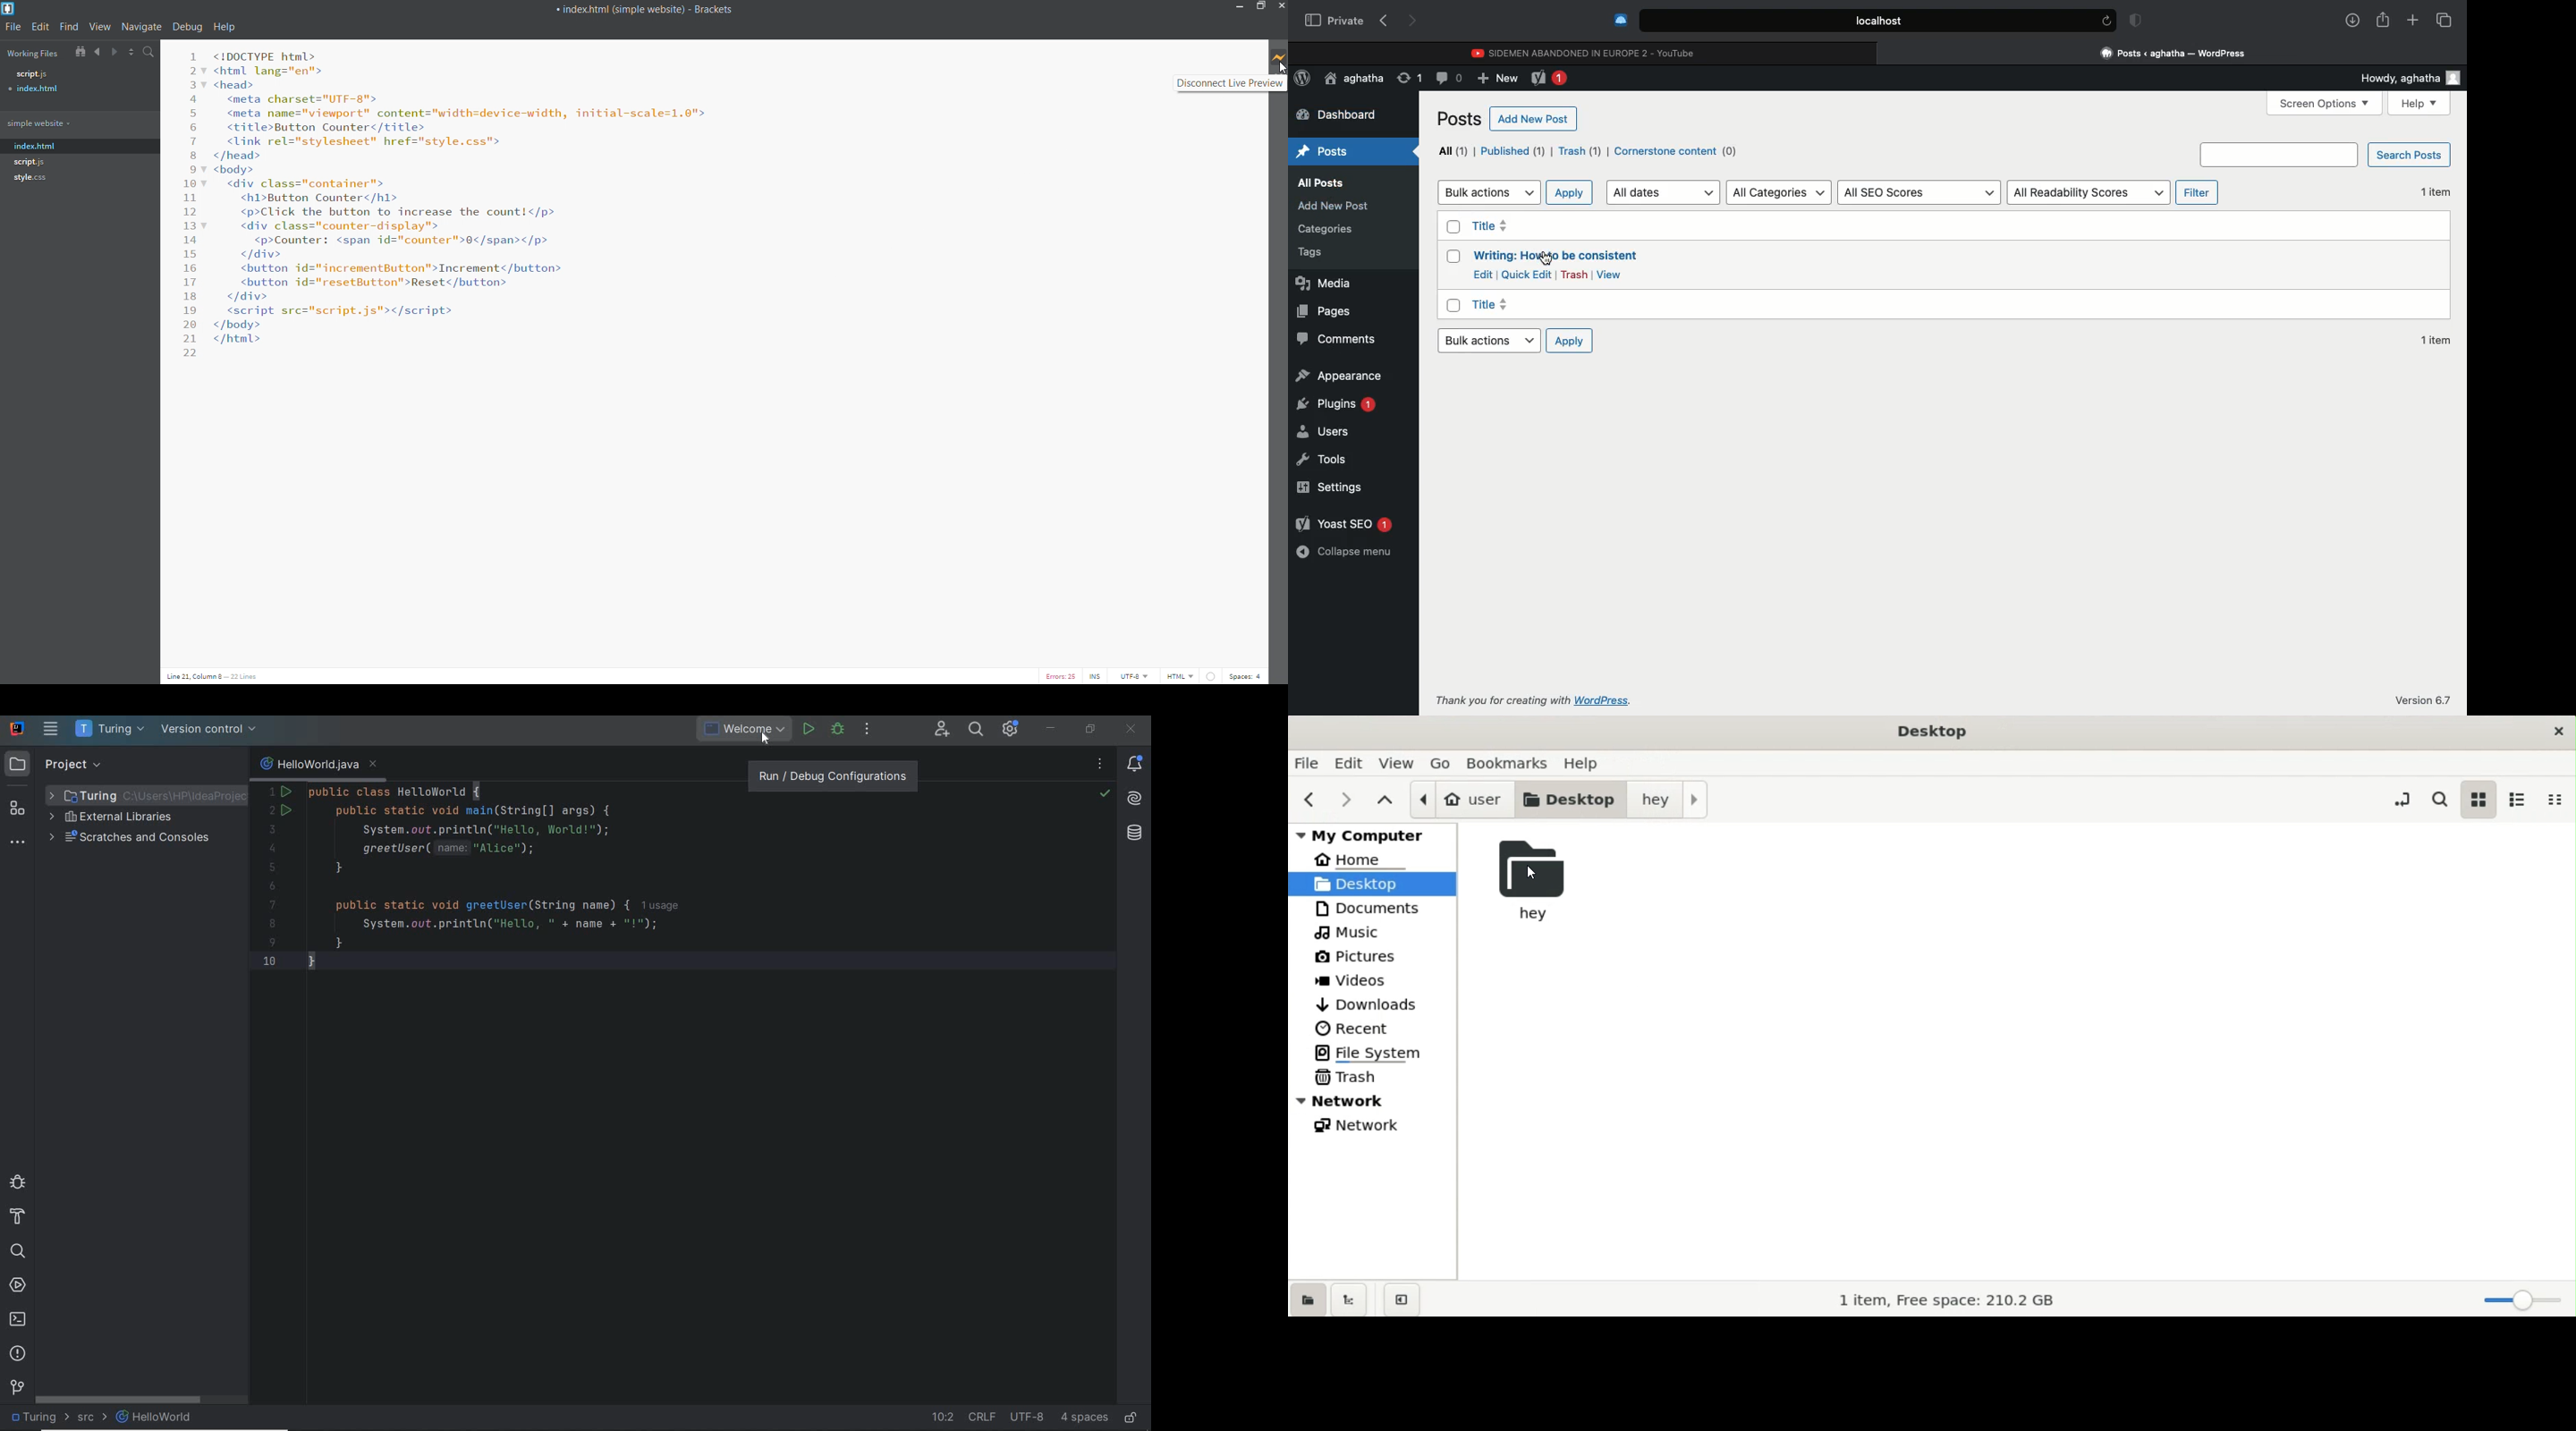 This screenshot has height=1456, width=2576. I want to click on Next page, so click(1414, 22).